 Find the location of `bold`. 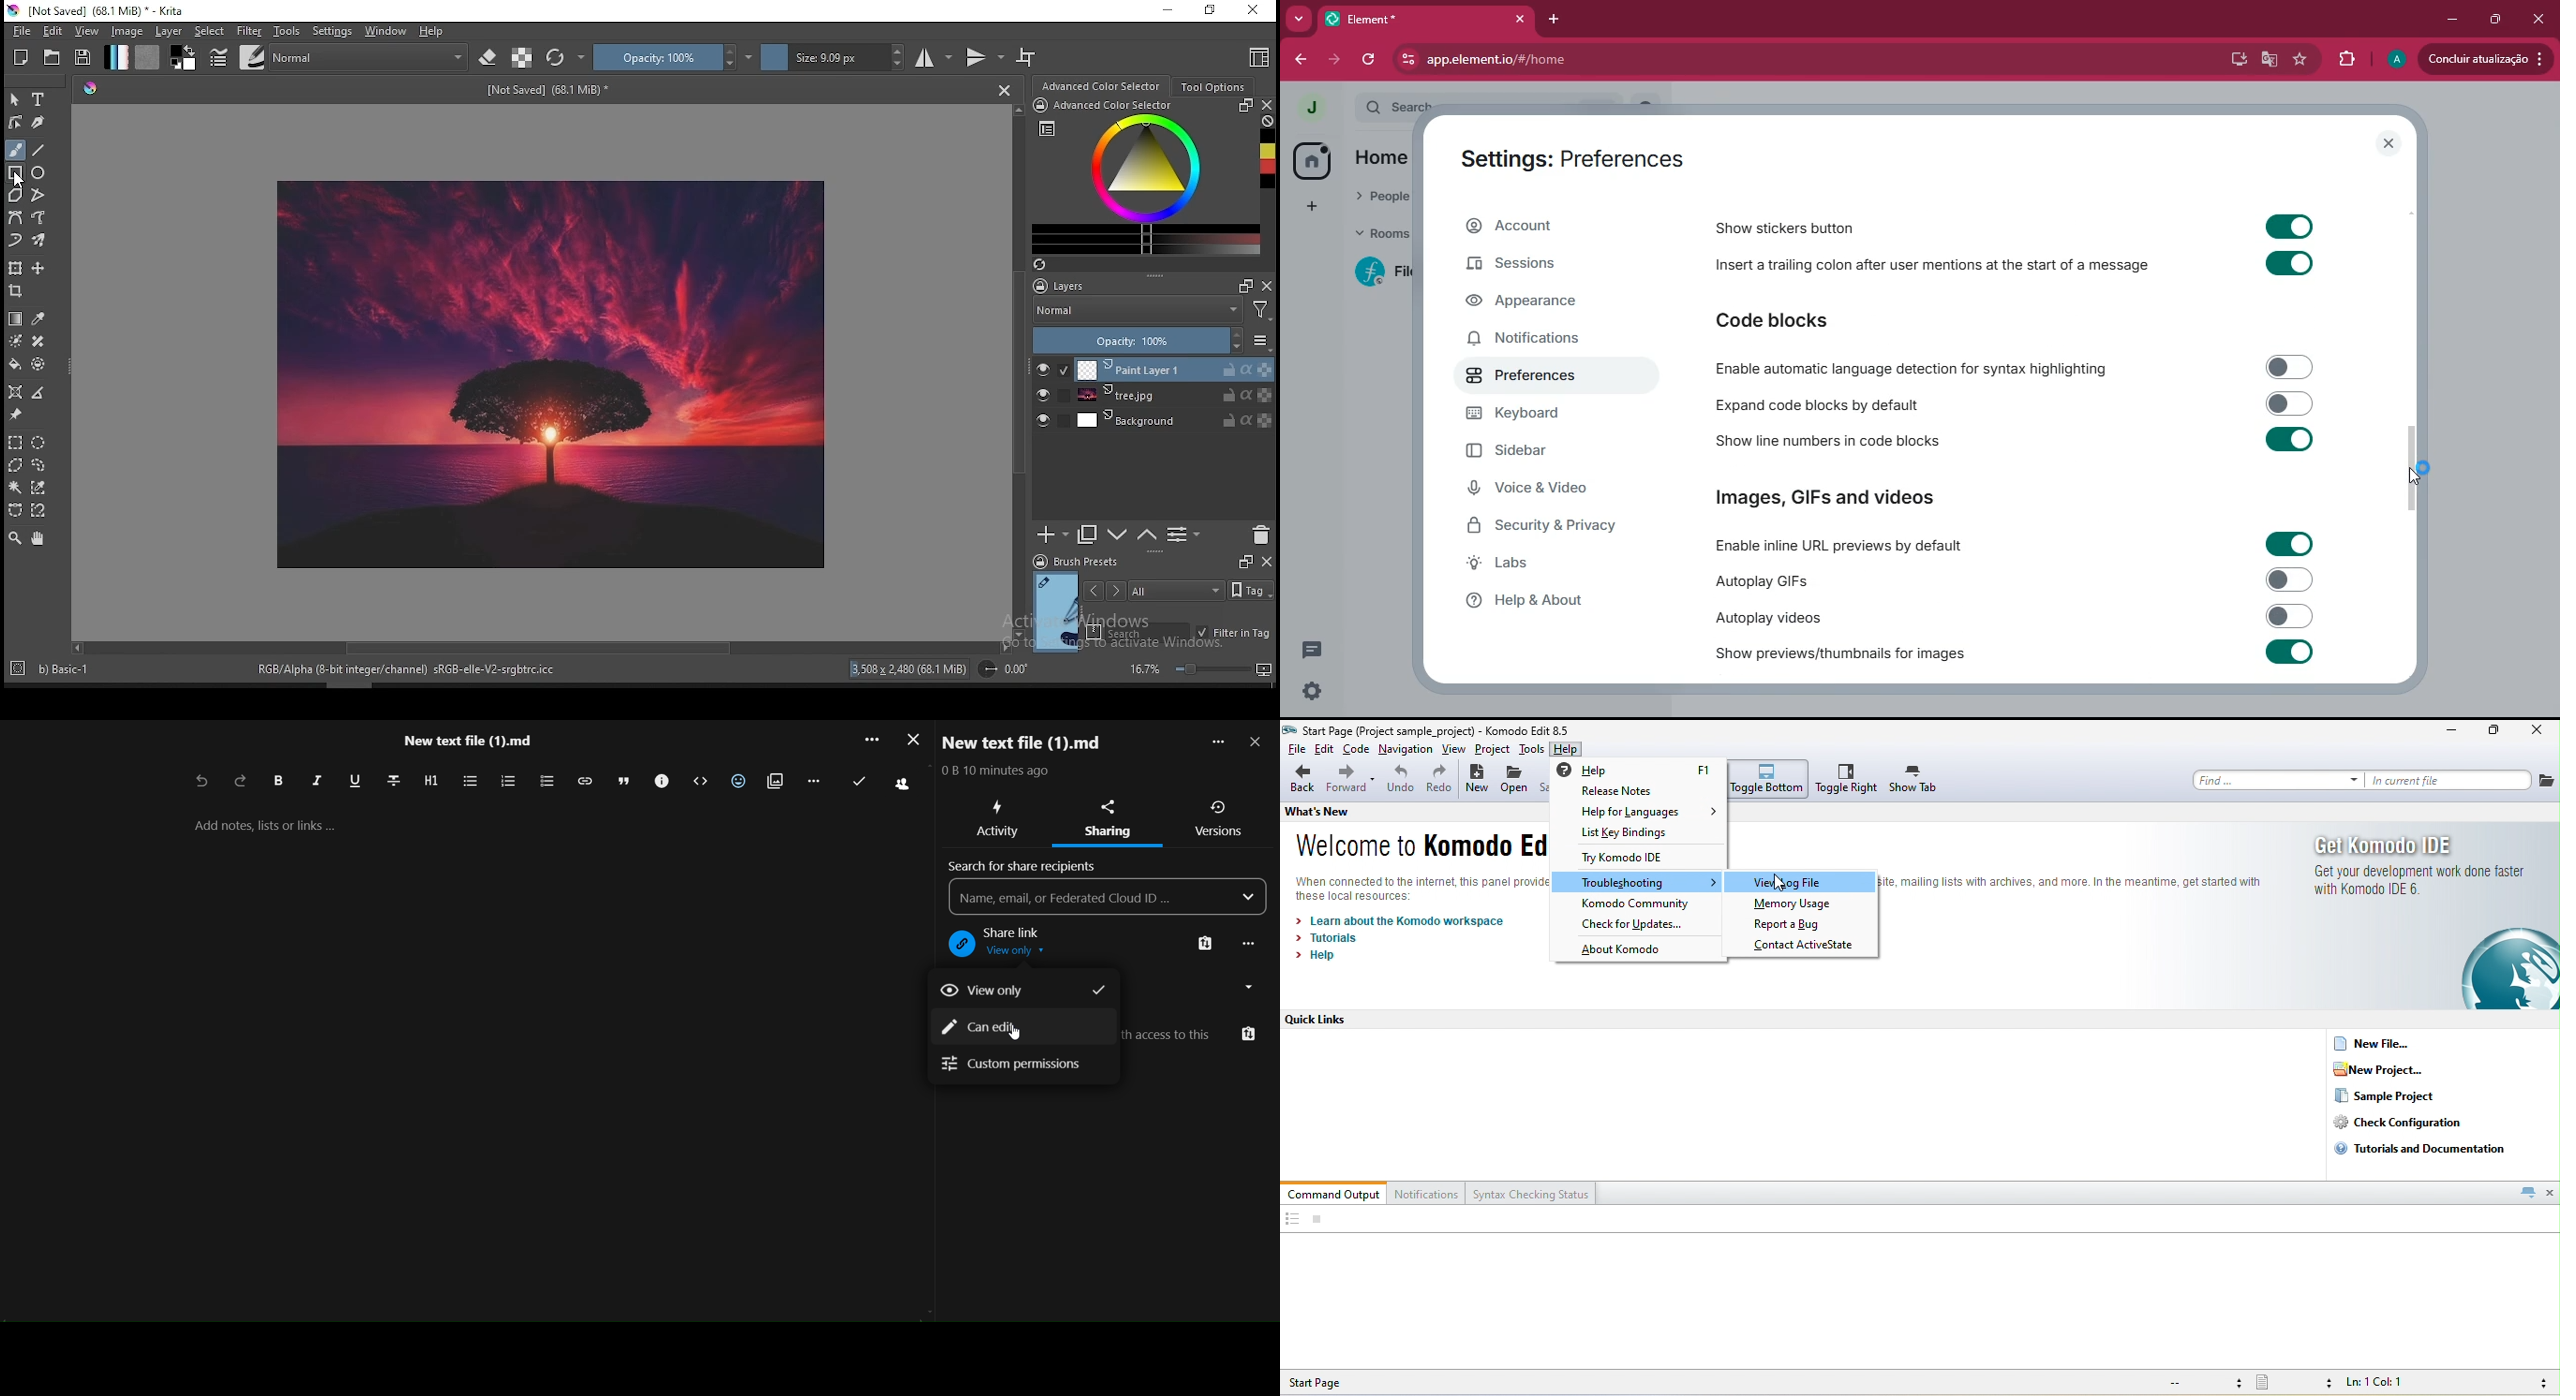

bold is located at coordinates (277, 781).